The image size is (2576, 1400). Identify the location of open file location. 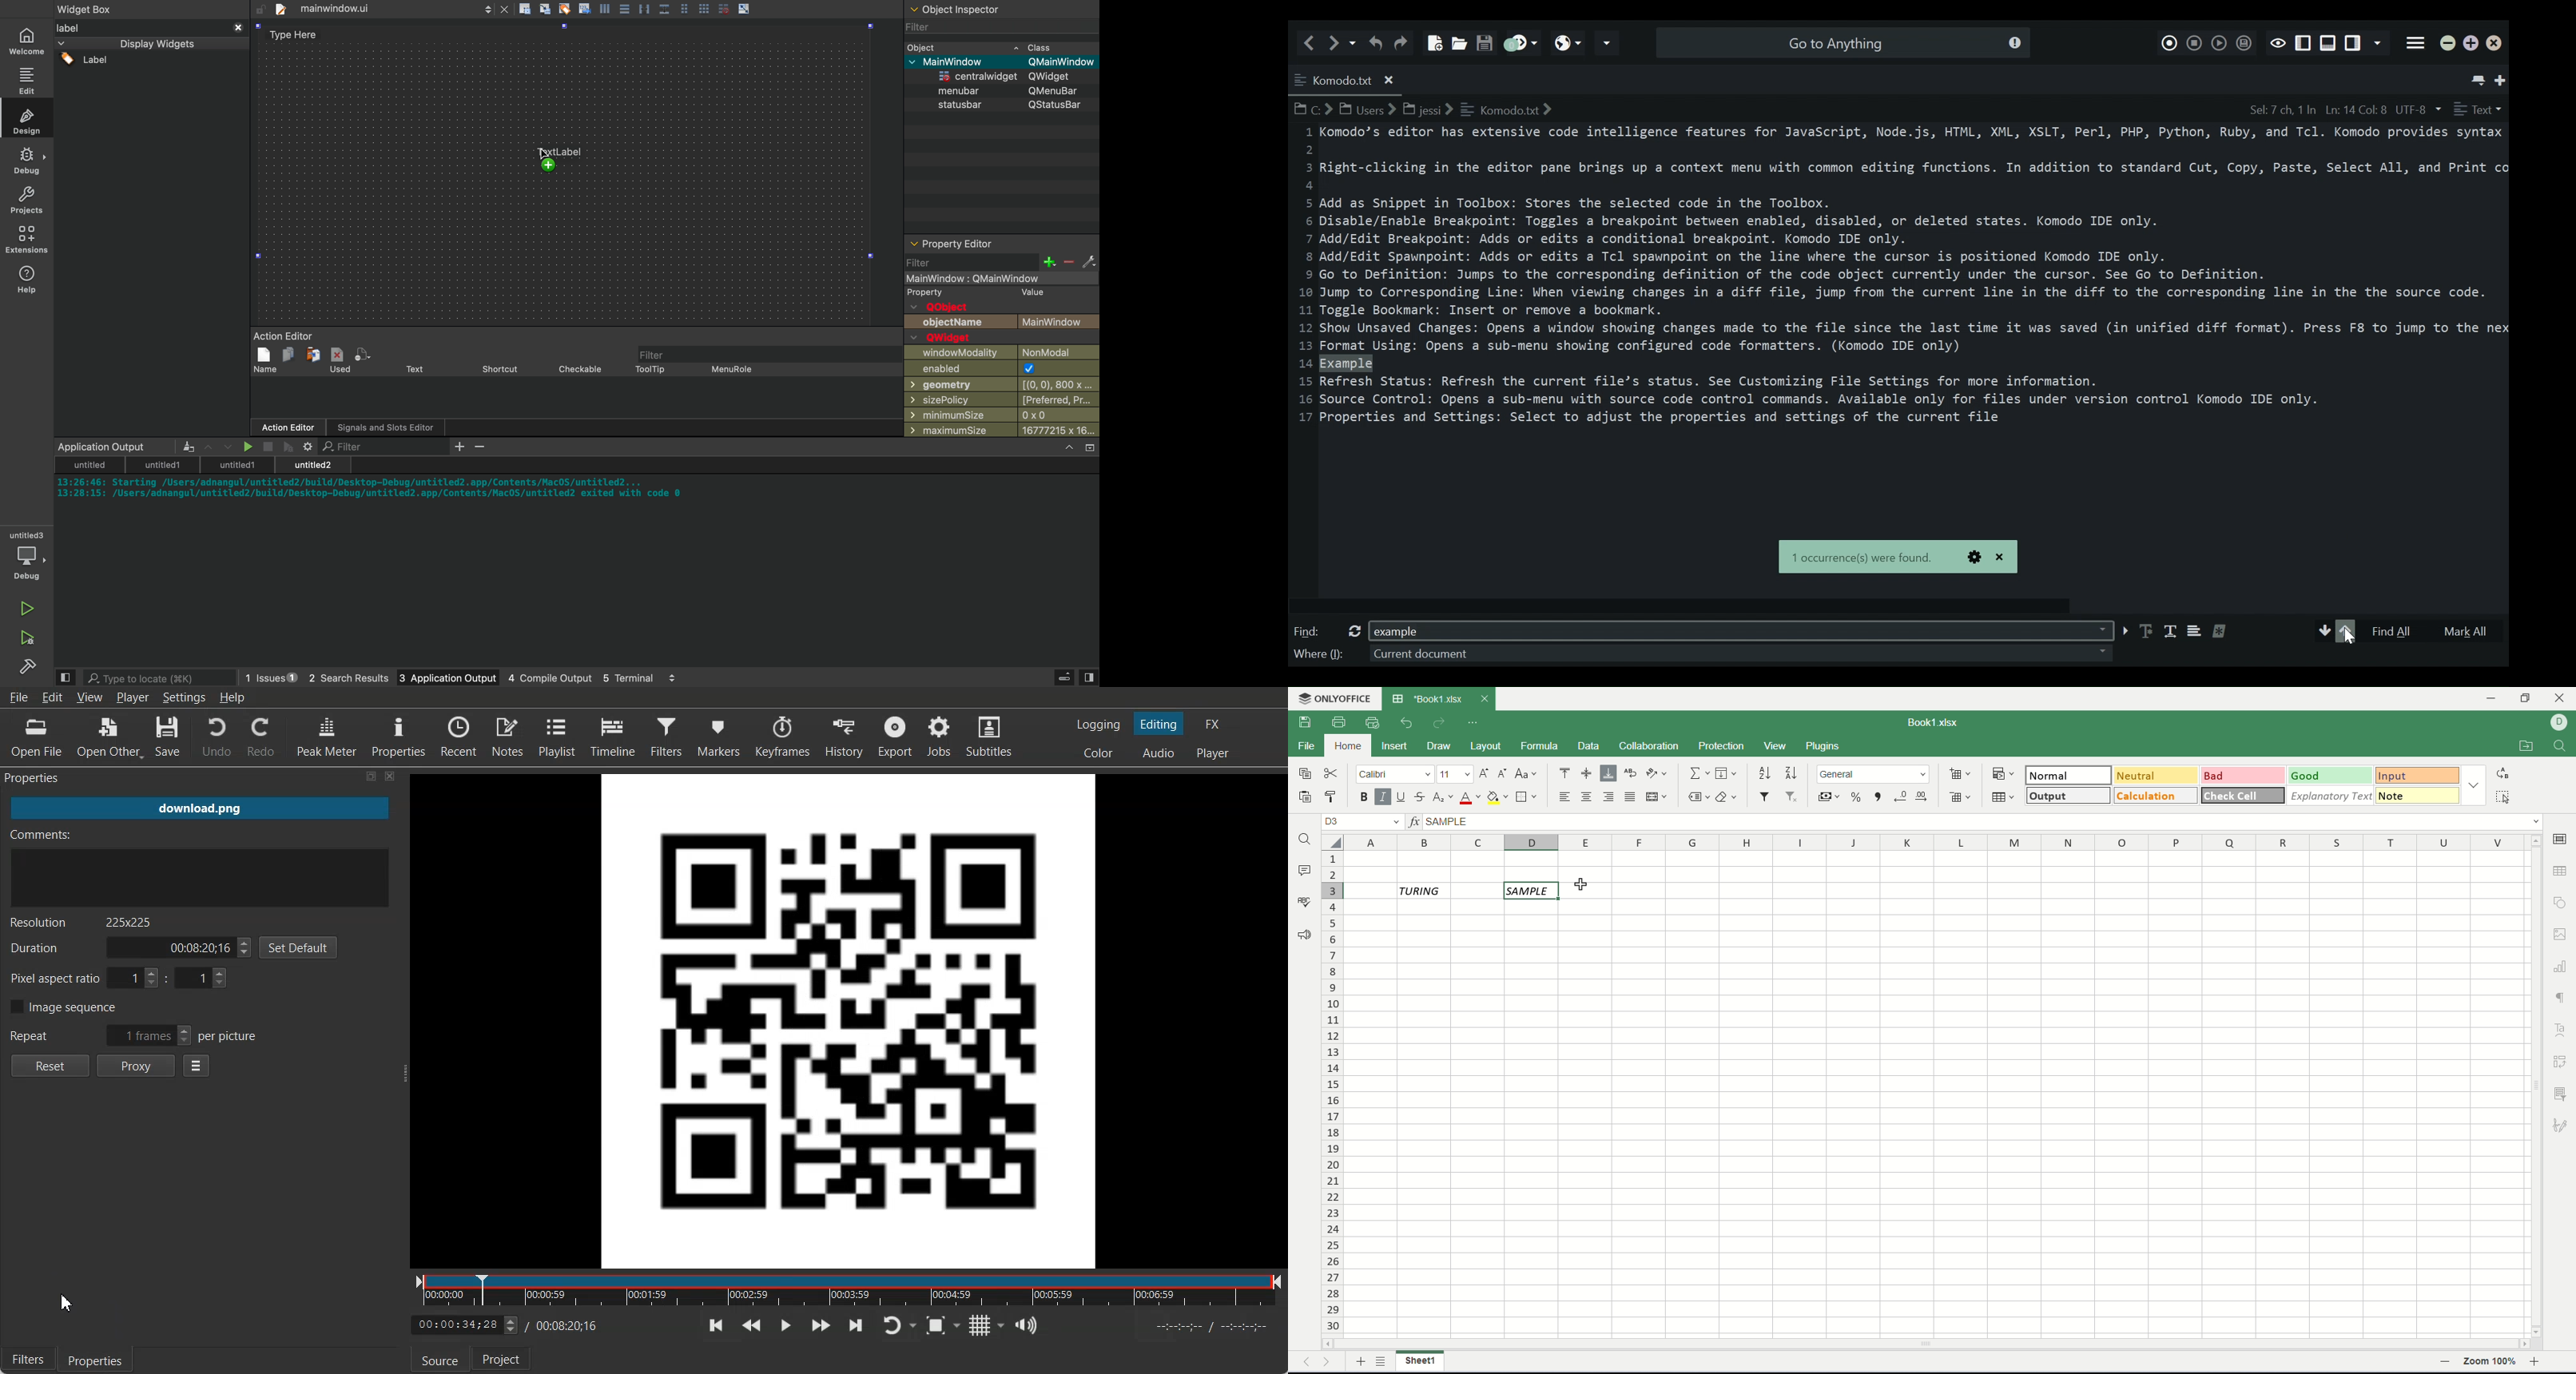
(2524, 746).